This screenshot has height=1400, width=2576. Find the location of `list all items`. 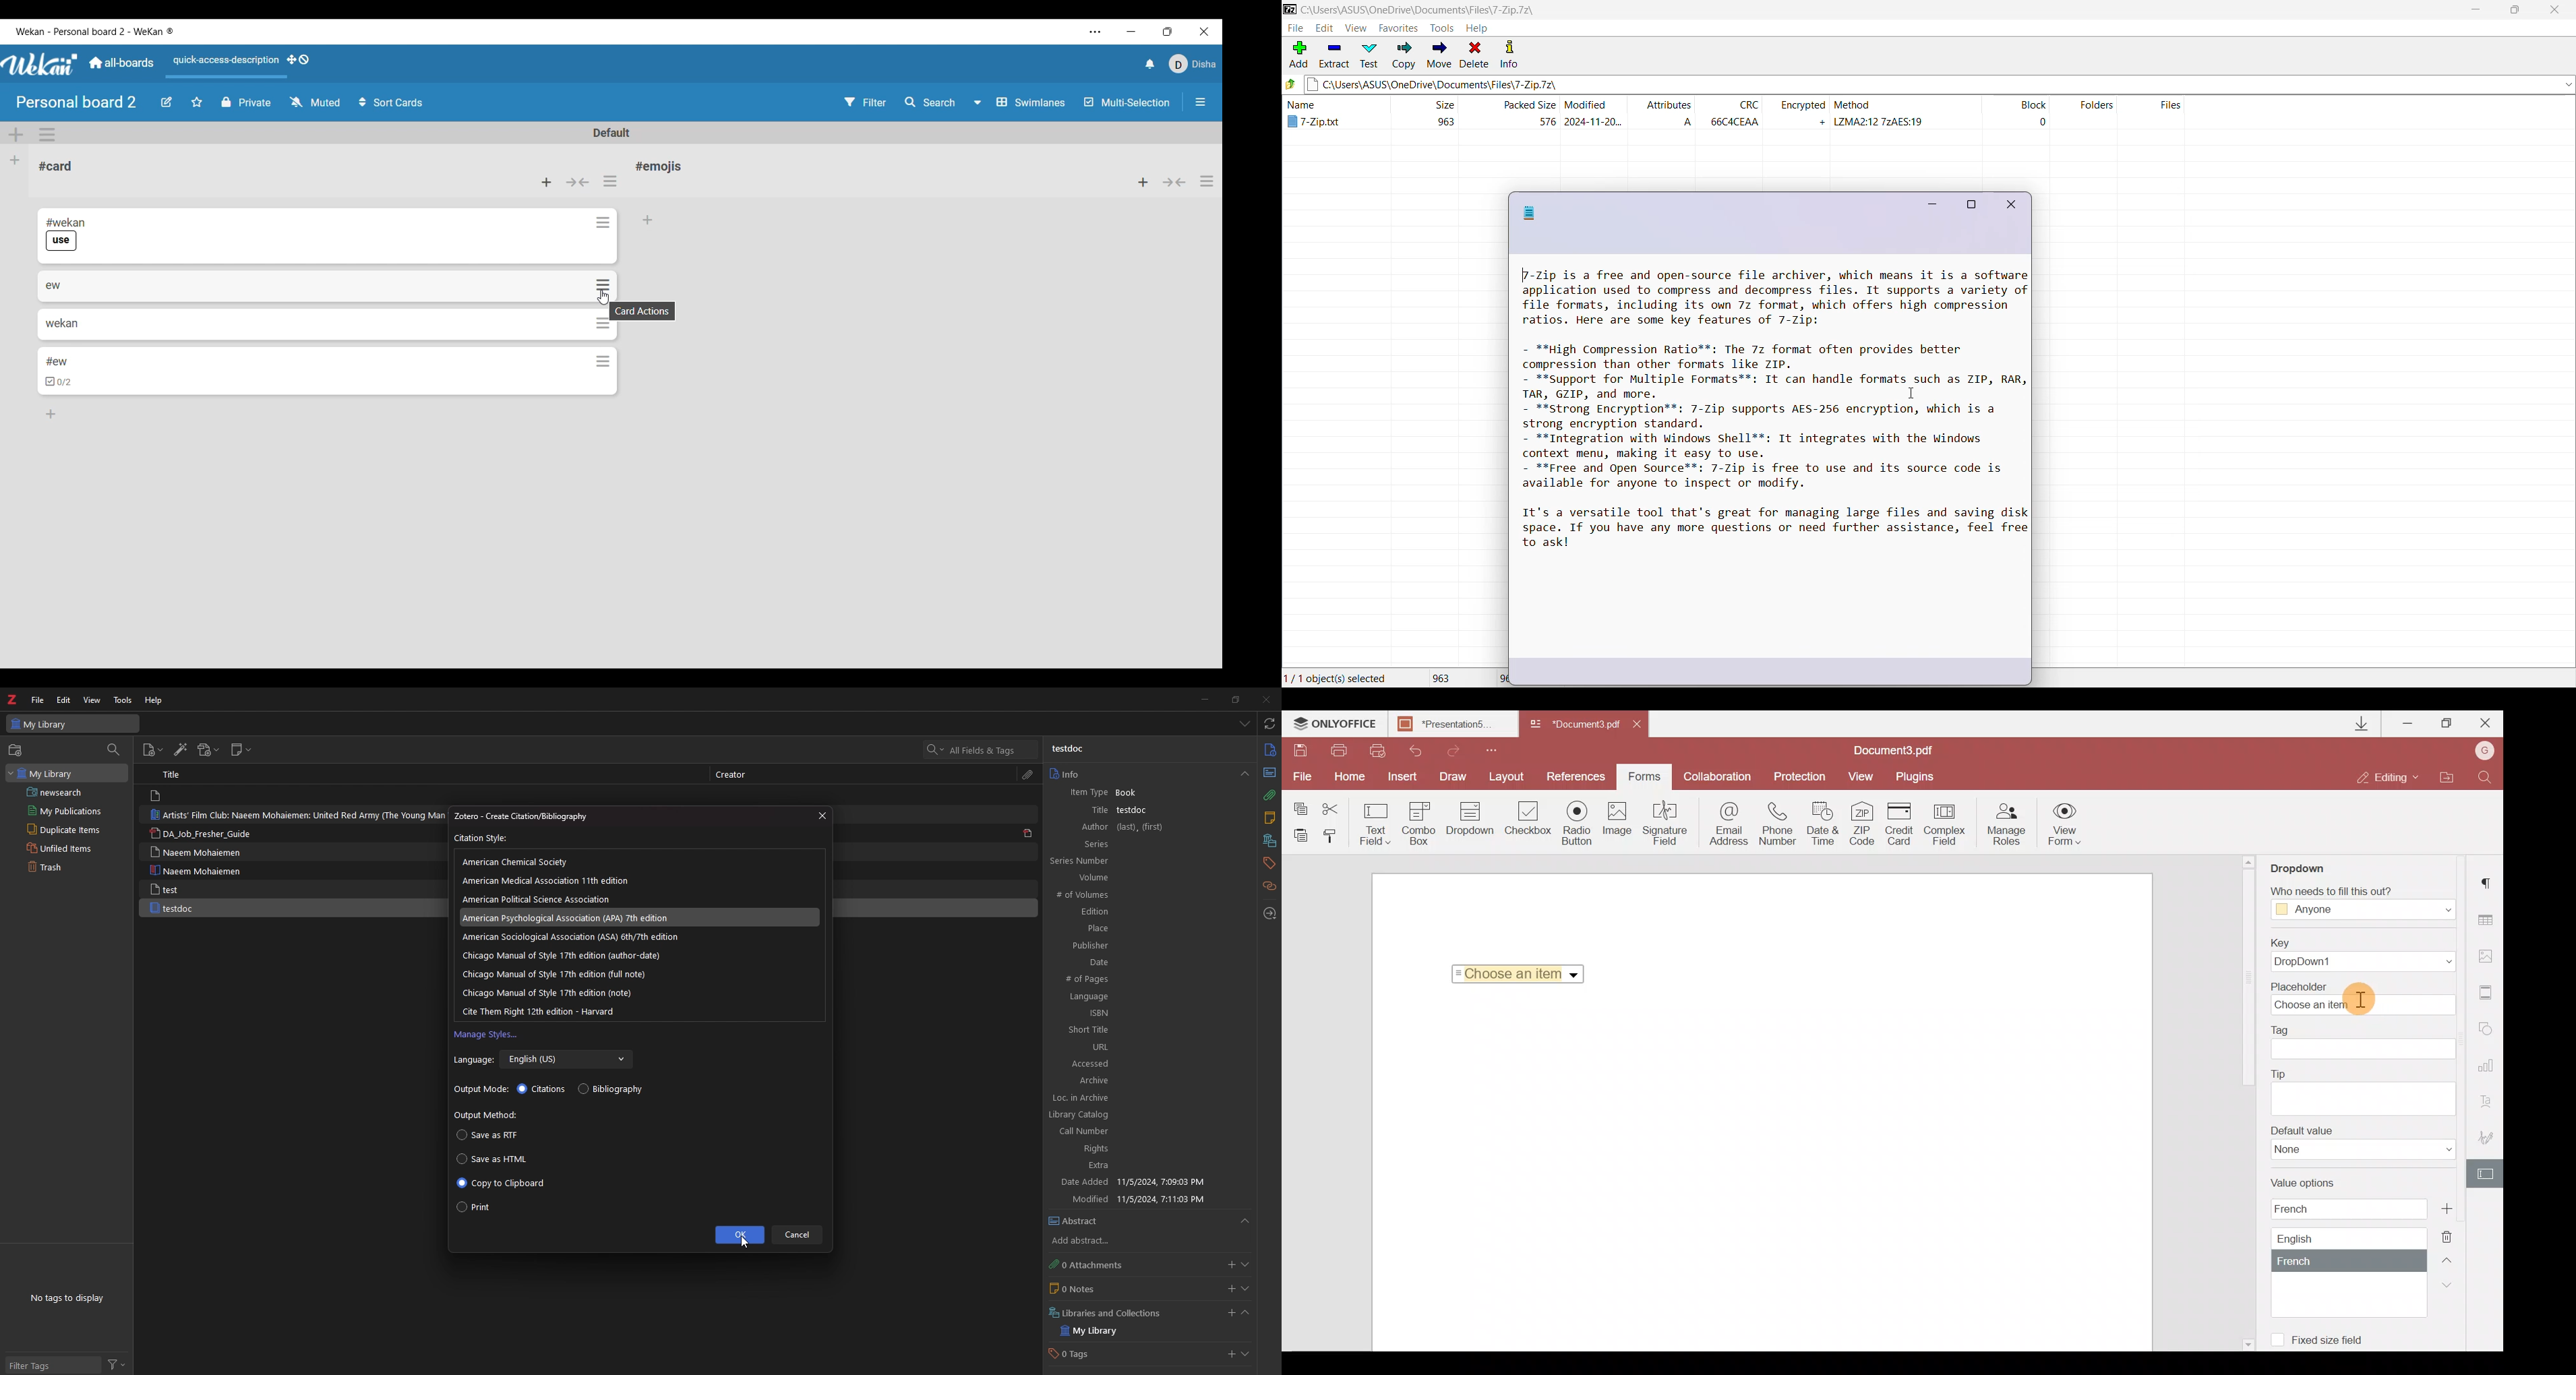

list all items is located at coordinates (1246, 724).